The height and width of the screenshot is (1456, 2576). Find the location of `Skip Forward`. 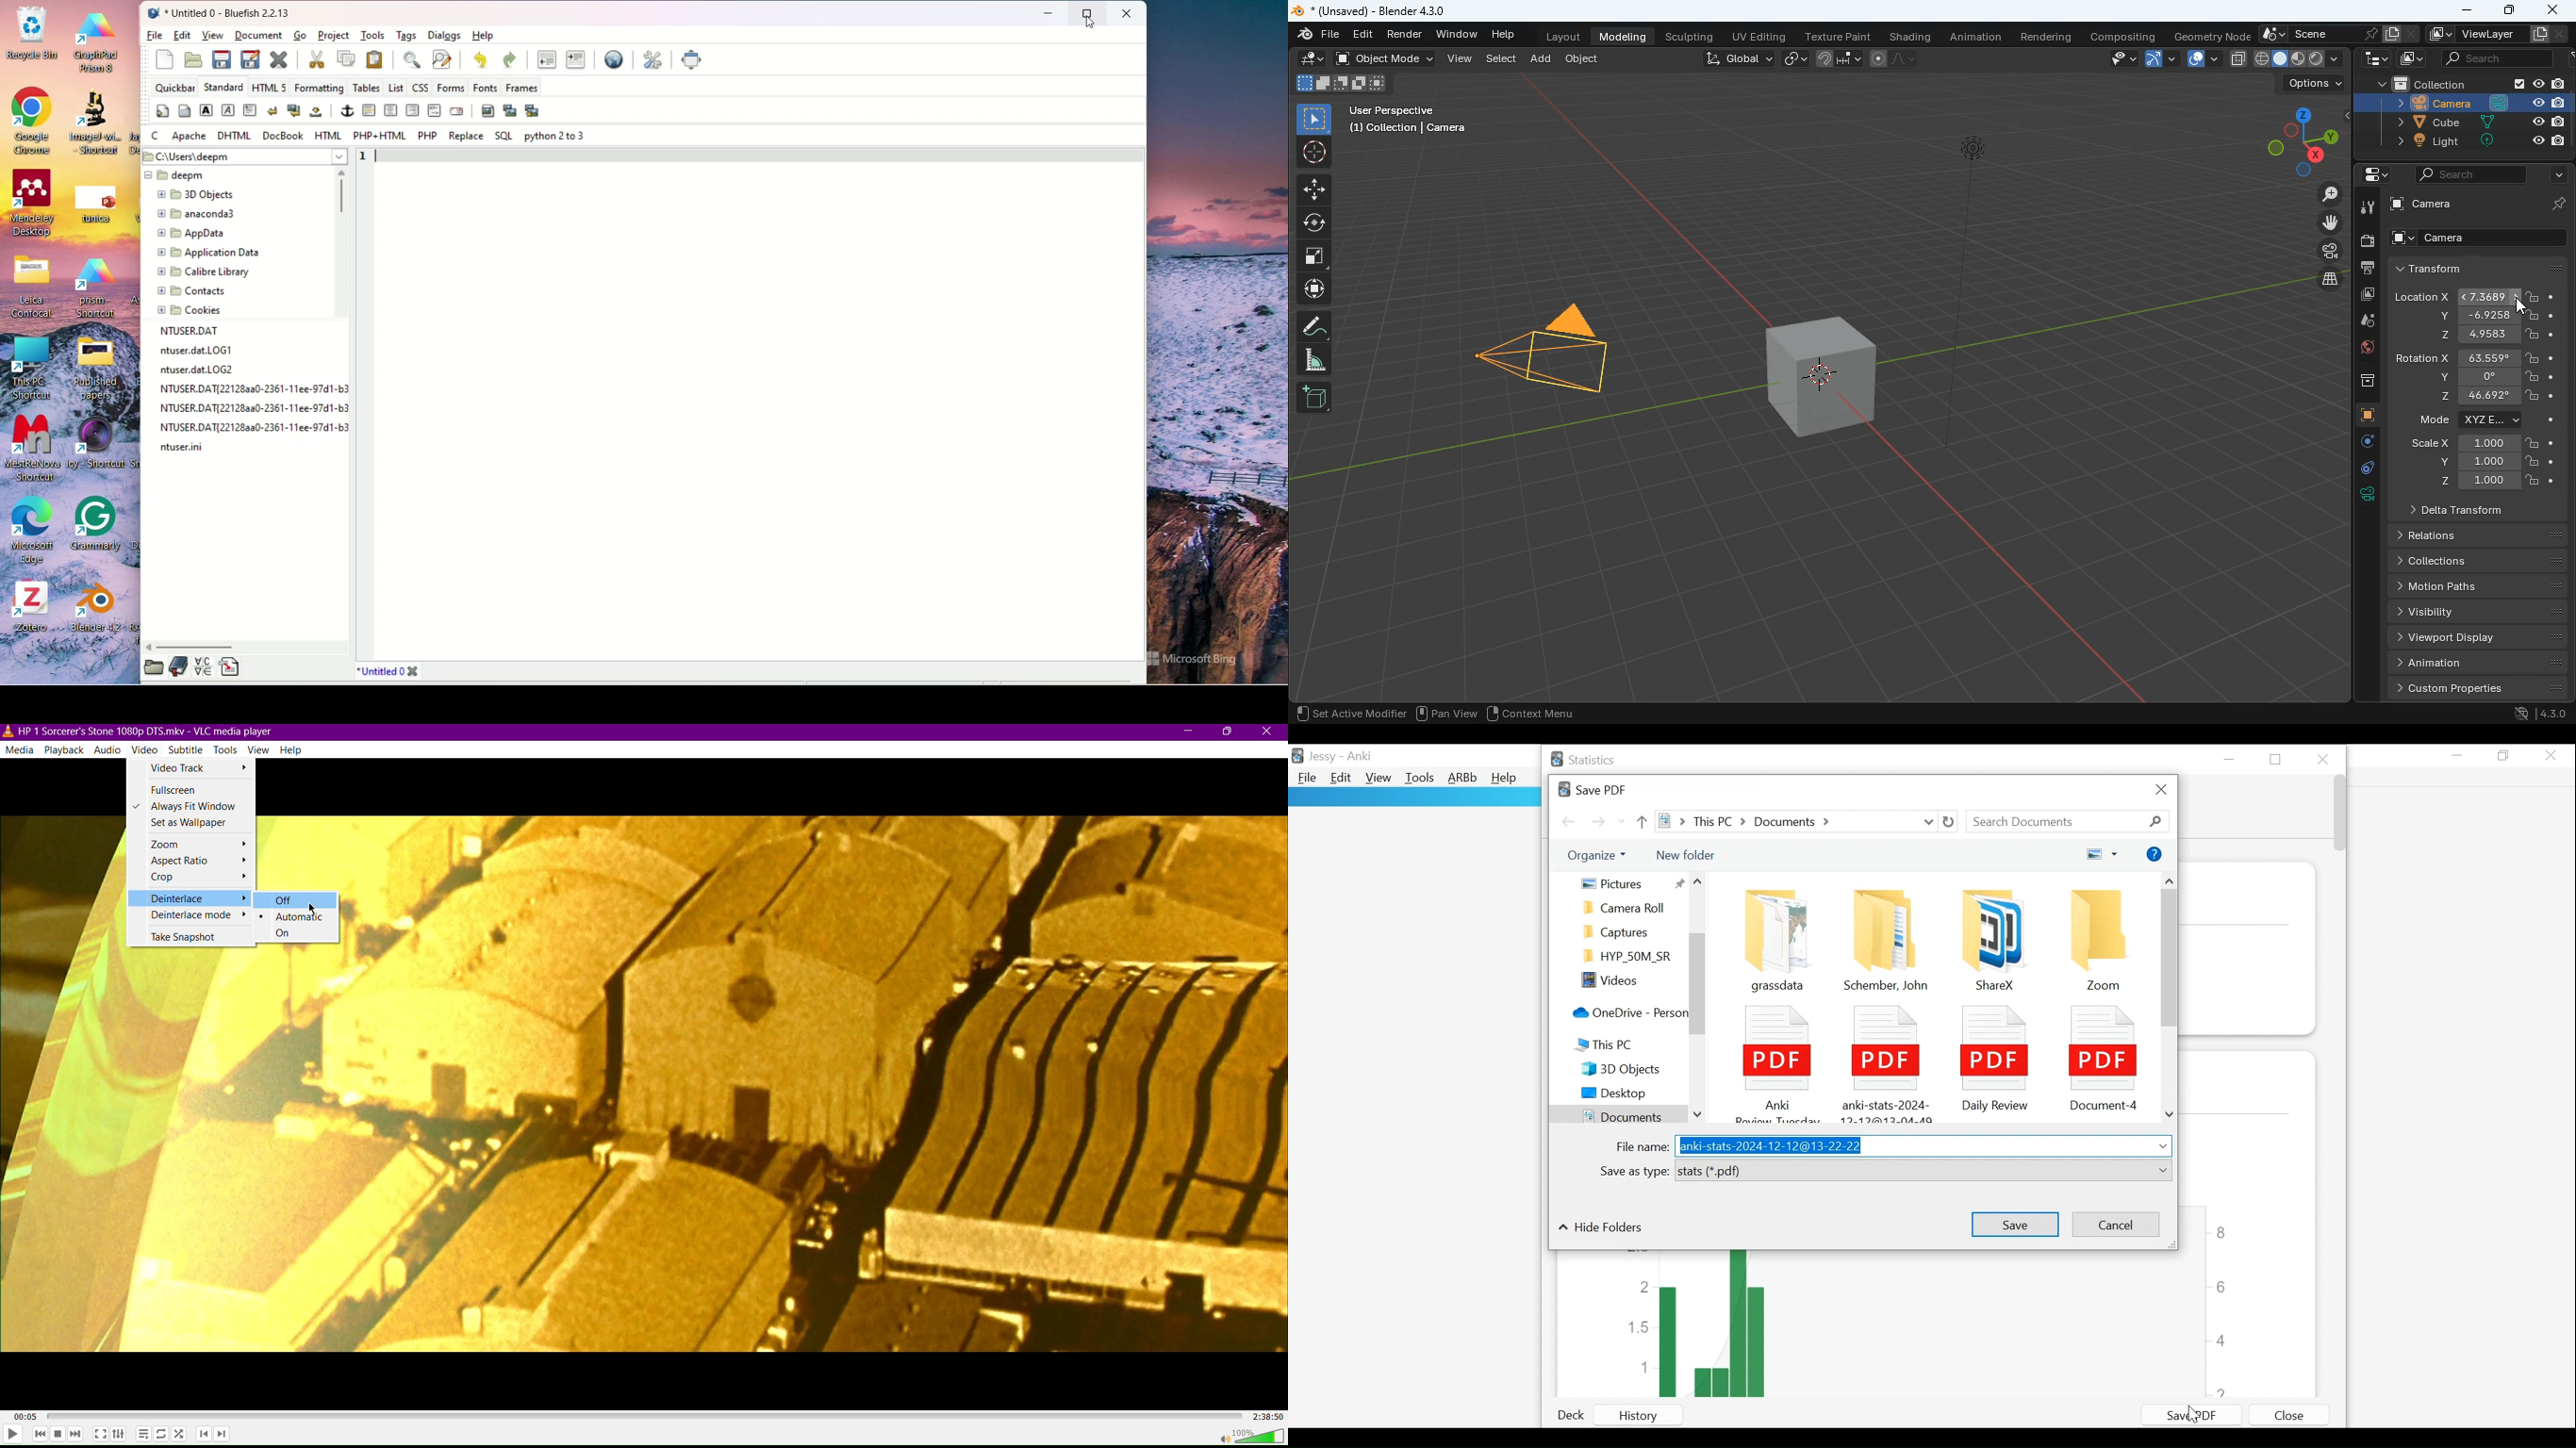

Skip Forward is located at coordinates (77, 1434).